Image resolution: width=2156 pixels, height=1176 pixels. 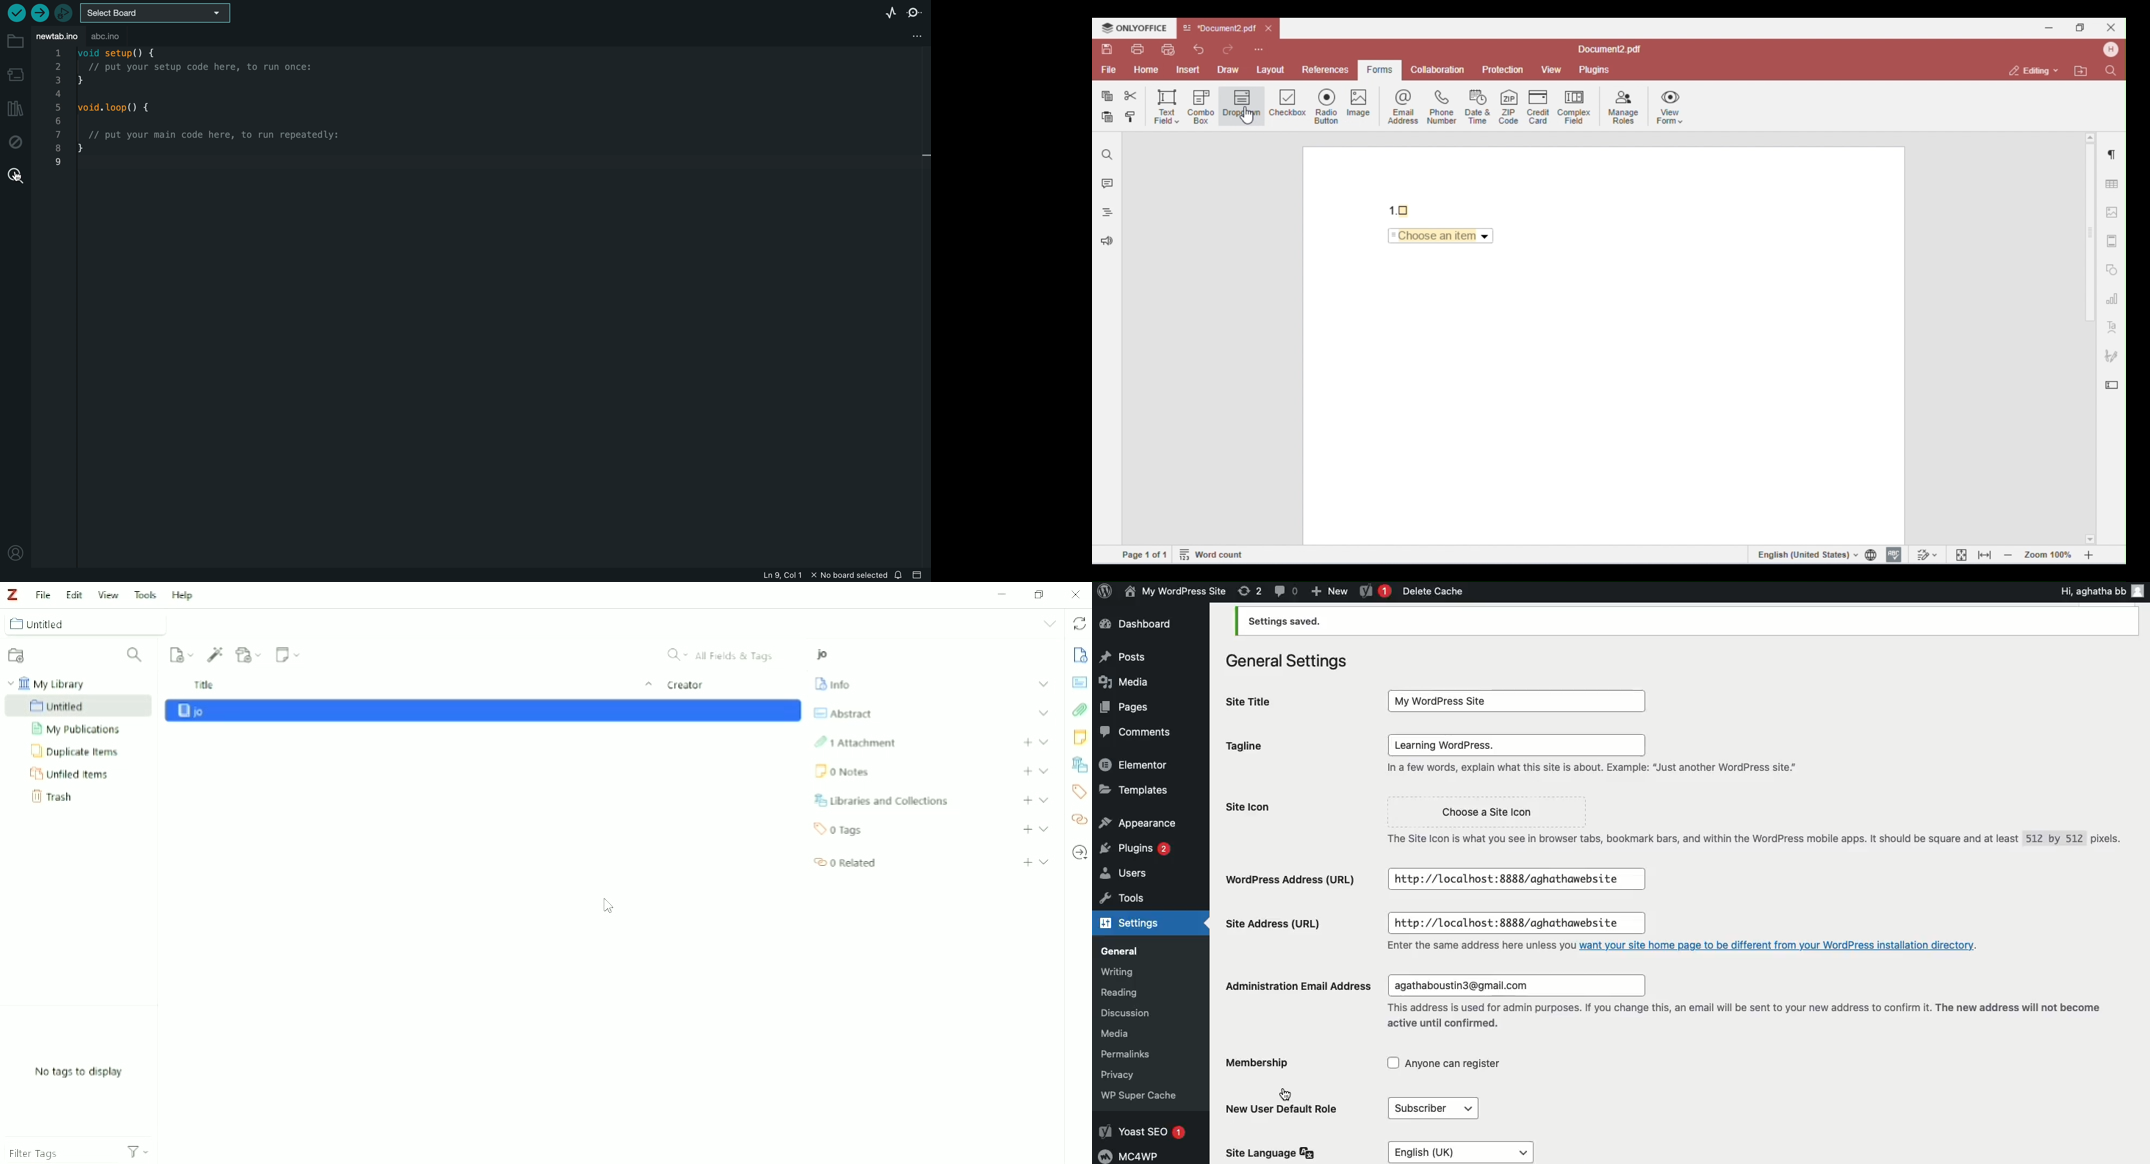 I want to click on | http://10calhost:8888/aghathawebsite, so click(x=1513, y=881).